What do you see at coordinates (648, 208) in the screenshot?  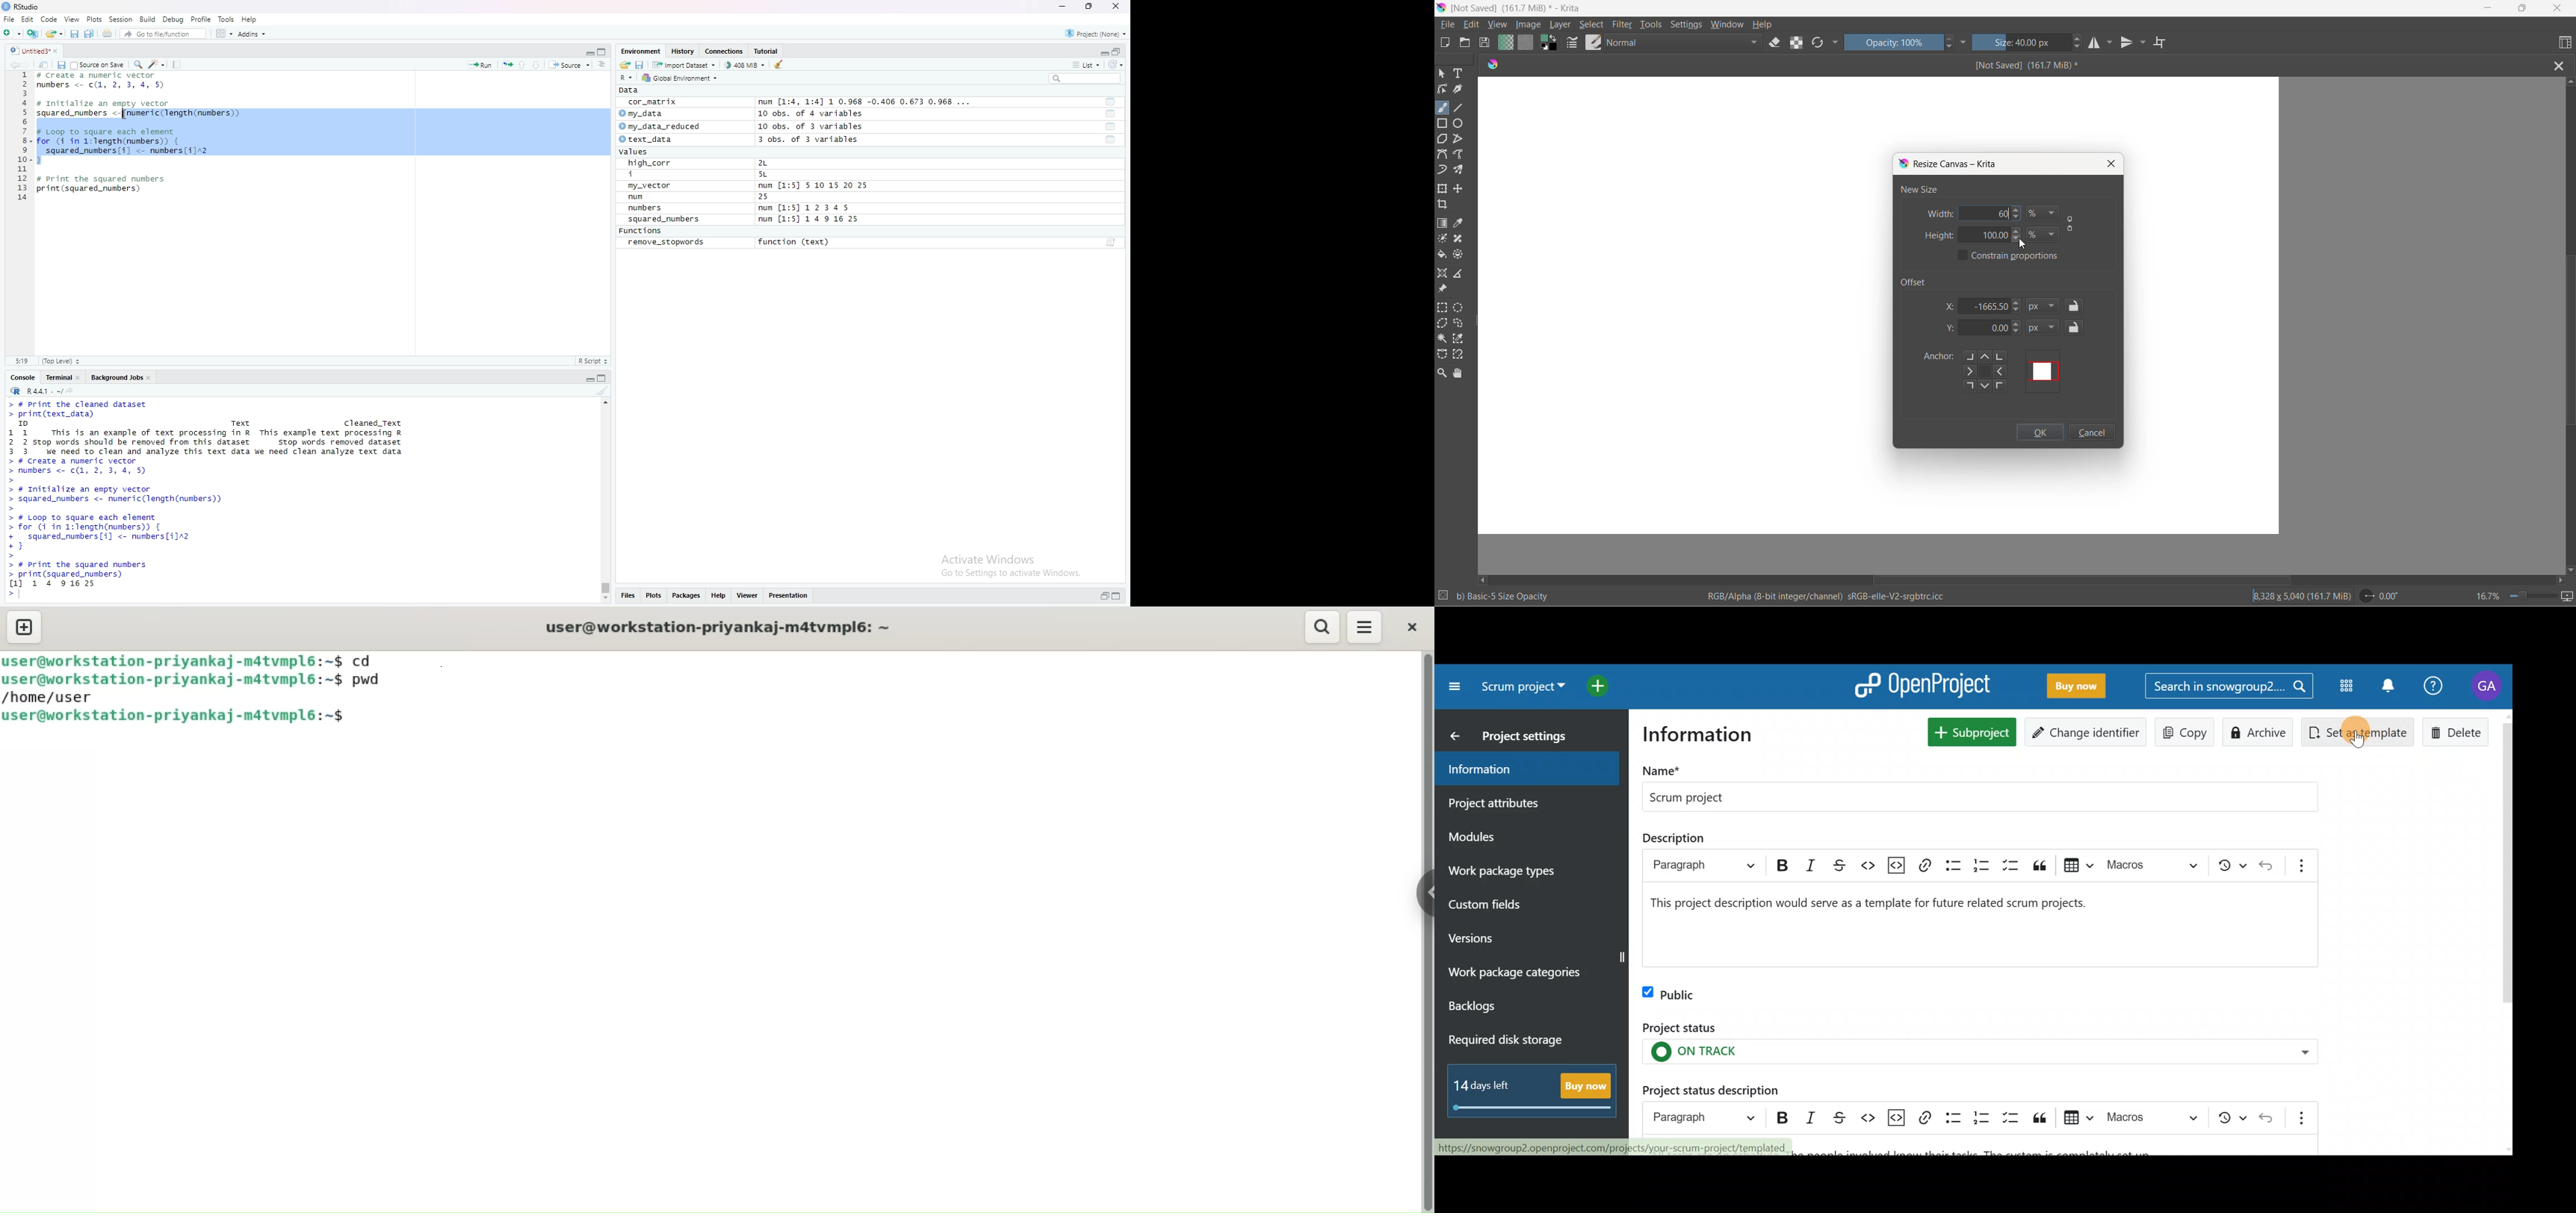 I see `numbers` at bounding box center [648, 208].